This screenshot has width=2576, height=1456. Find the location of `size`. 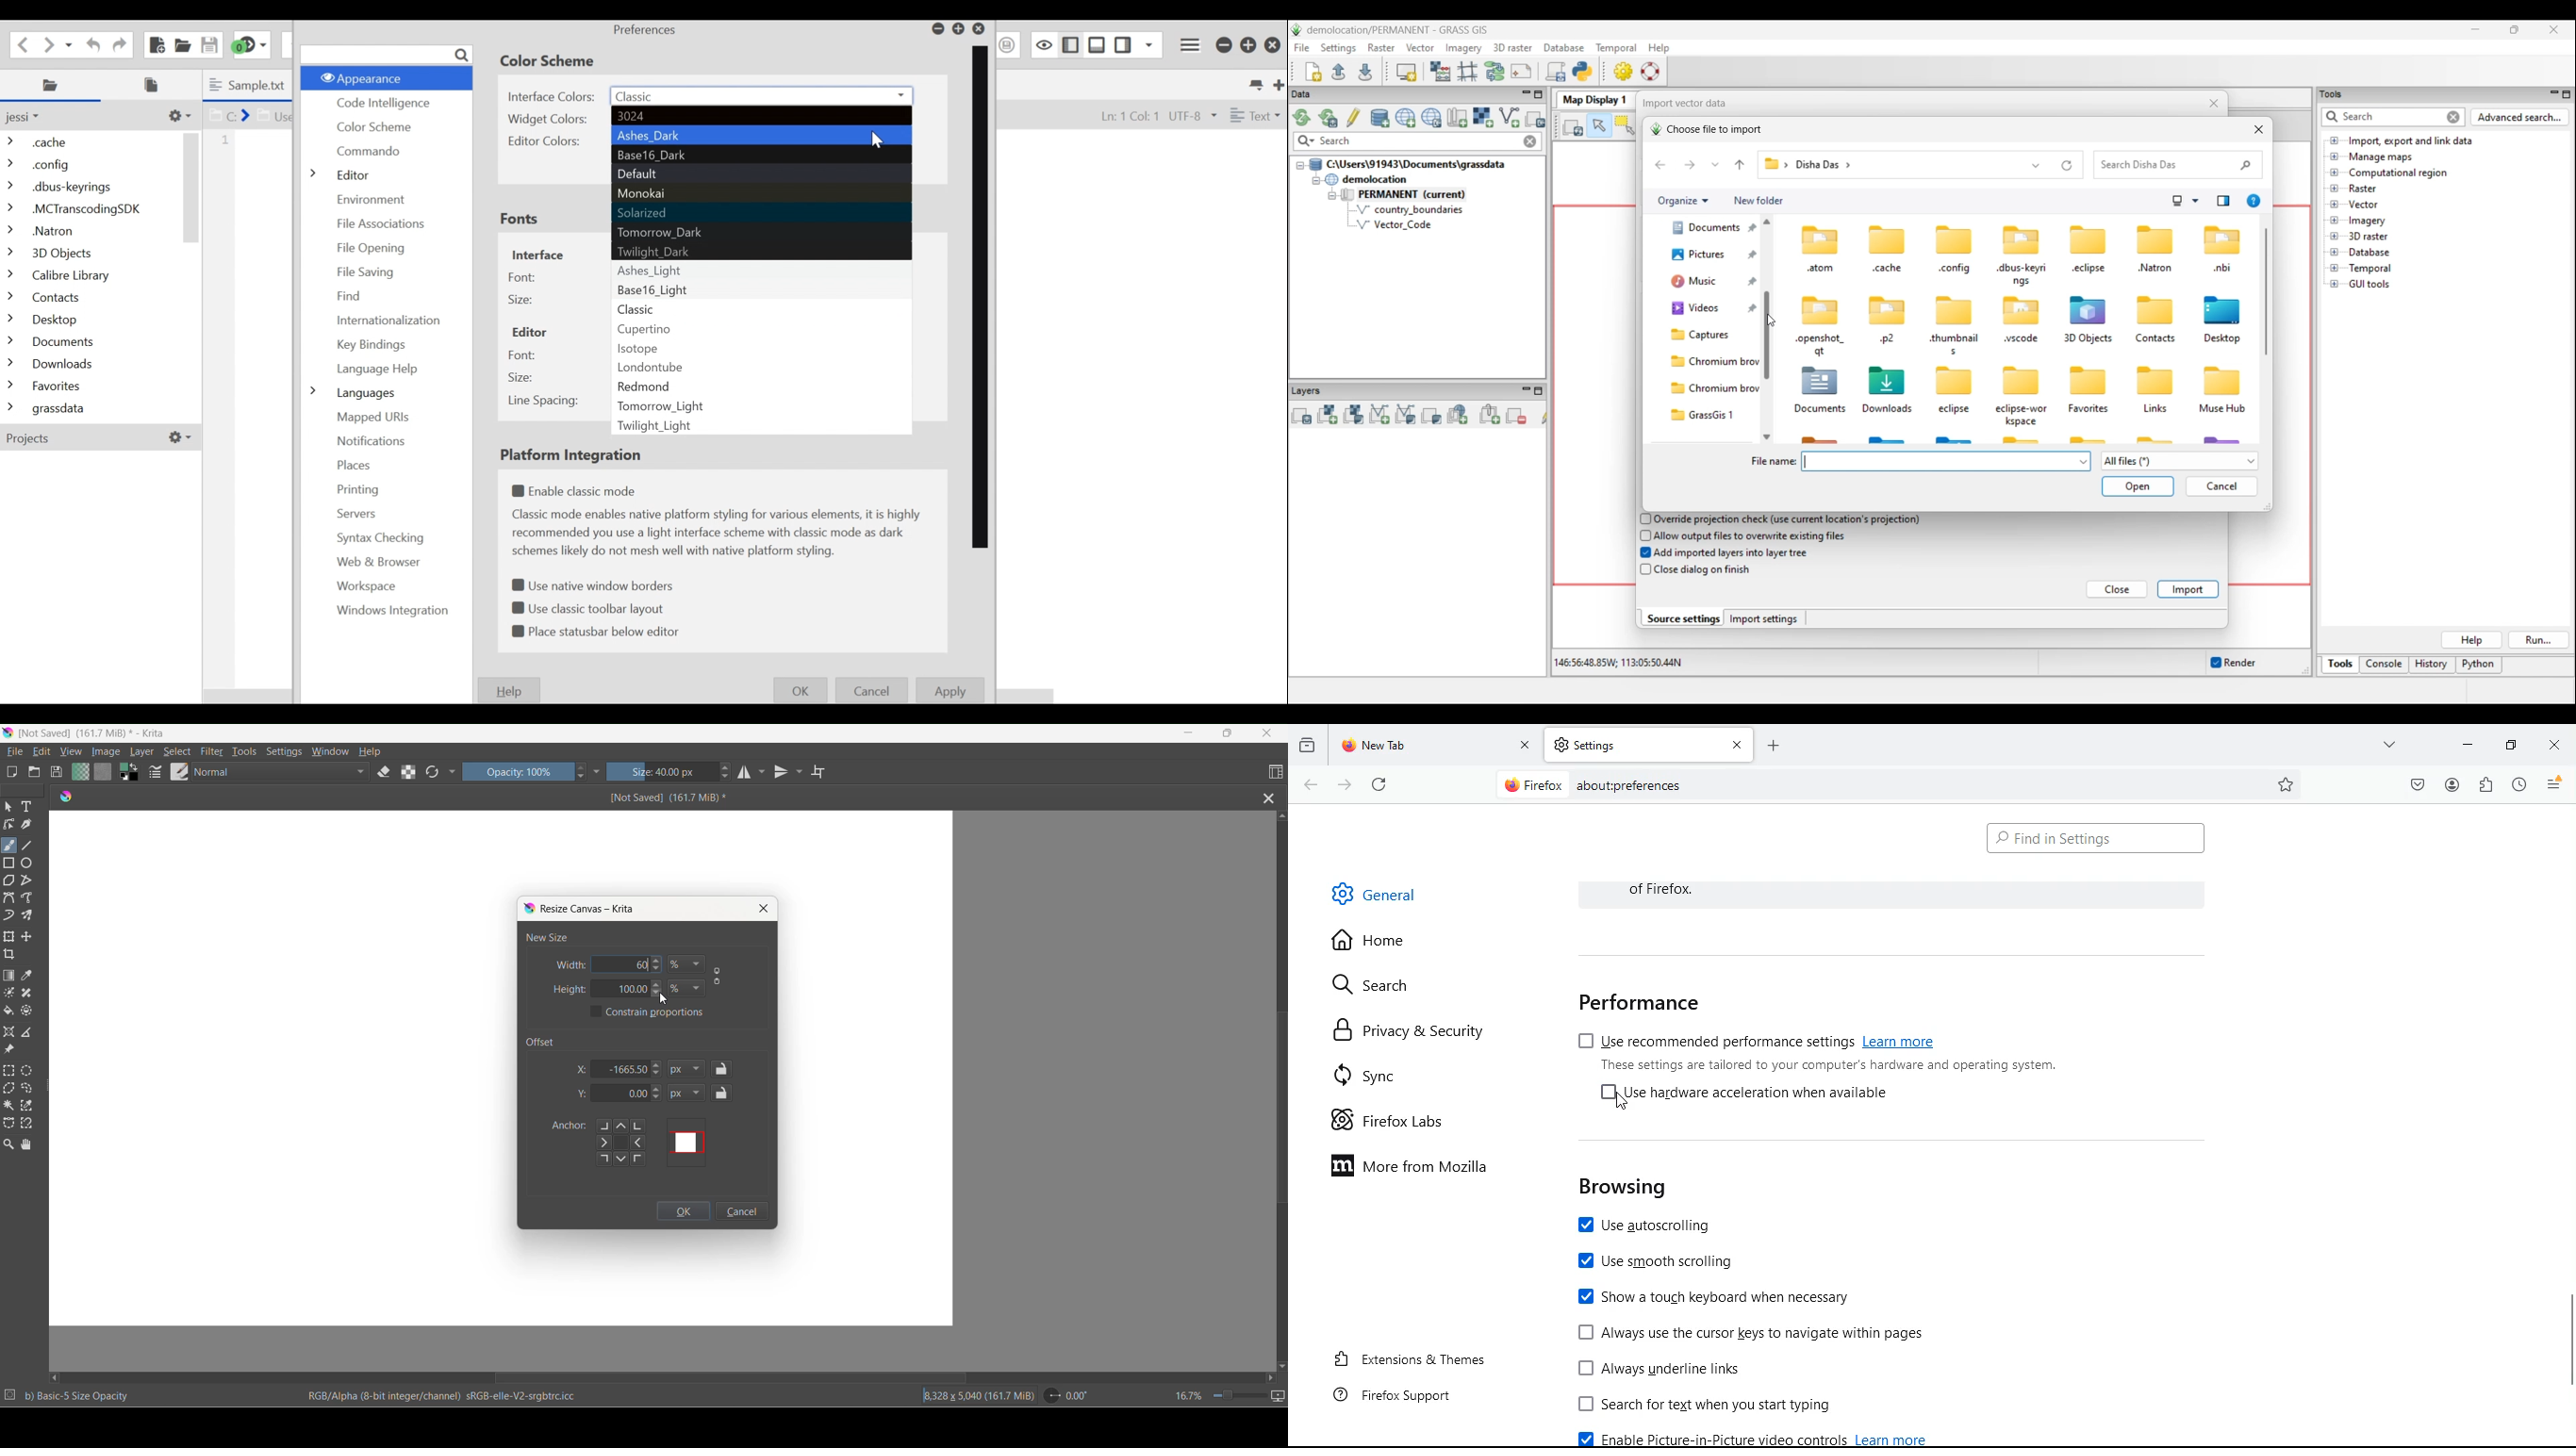

size is located at coordinates (663, 773).